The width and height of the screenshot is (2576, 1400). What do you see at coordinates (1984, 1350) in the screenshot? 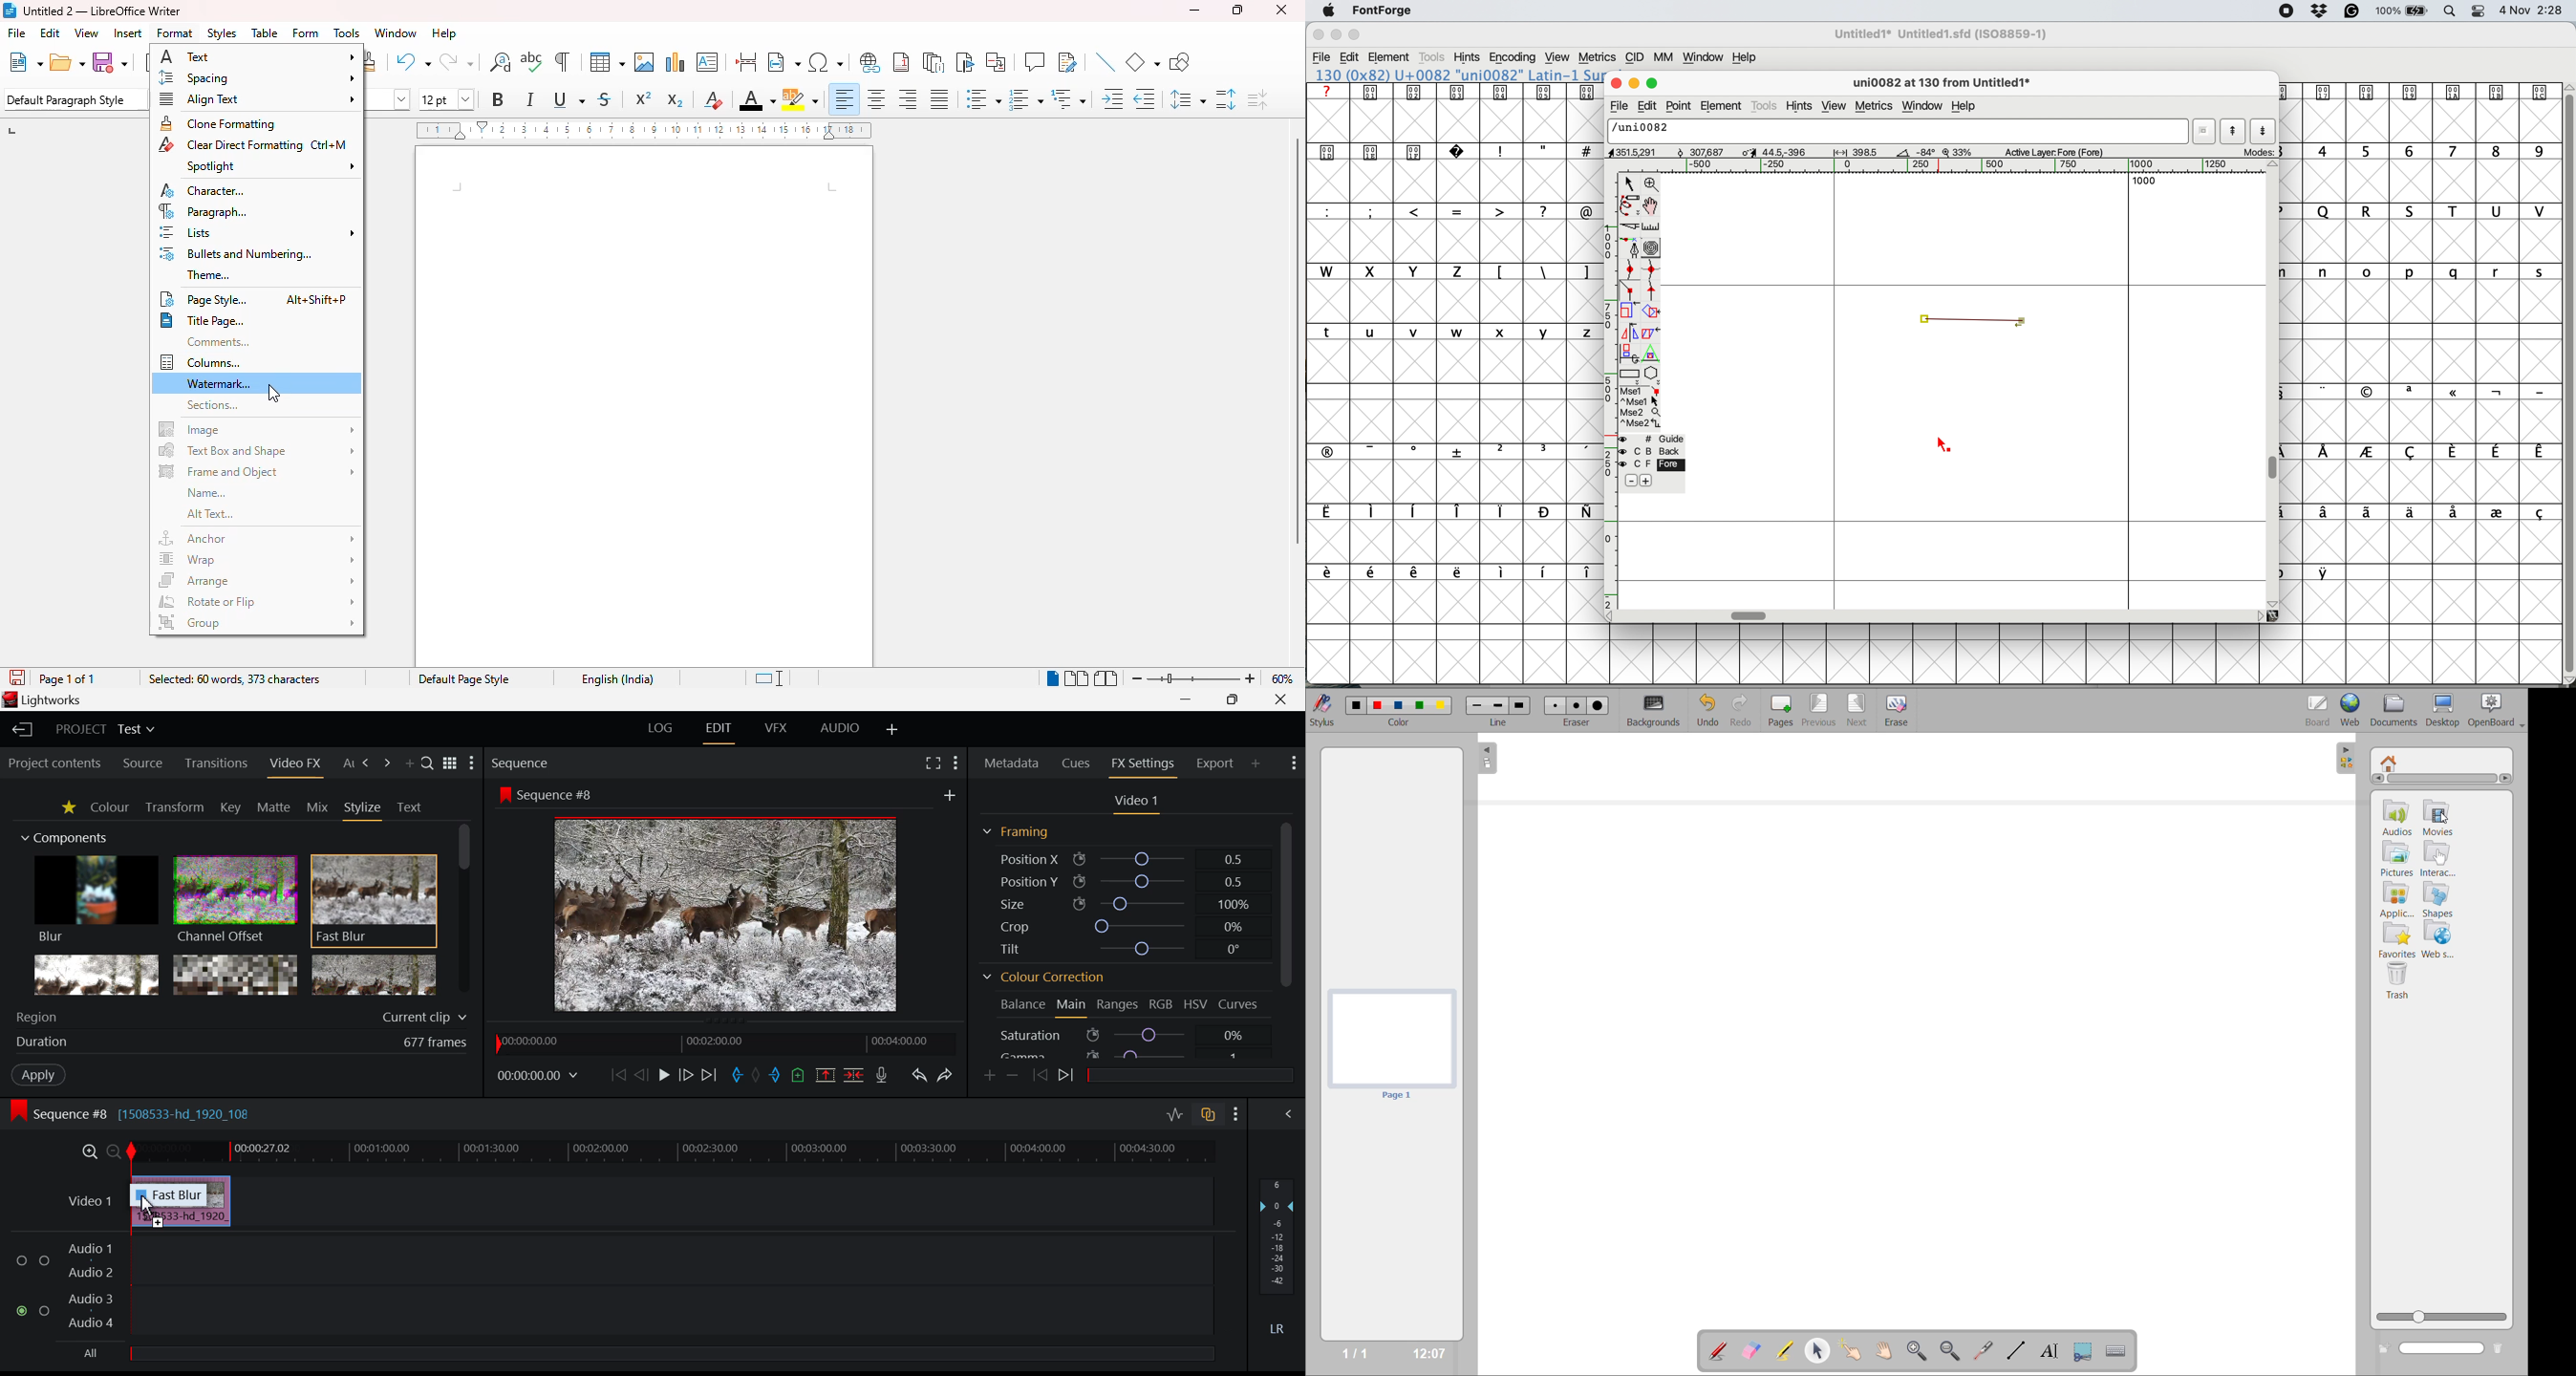
I see `virtual laser pointer` at bounding box center [1984, 1350].